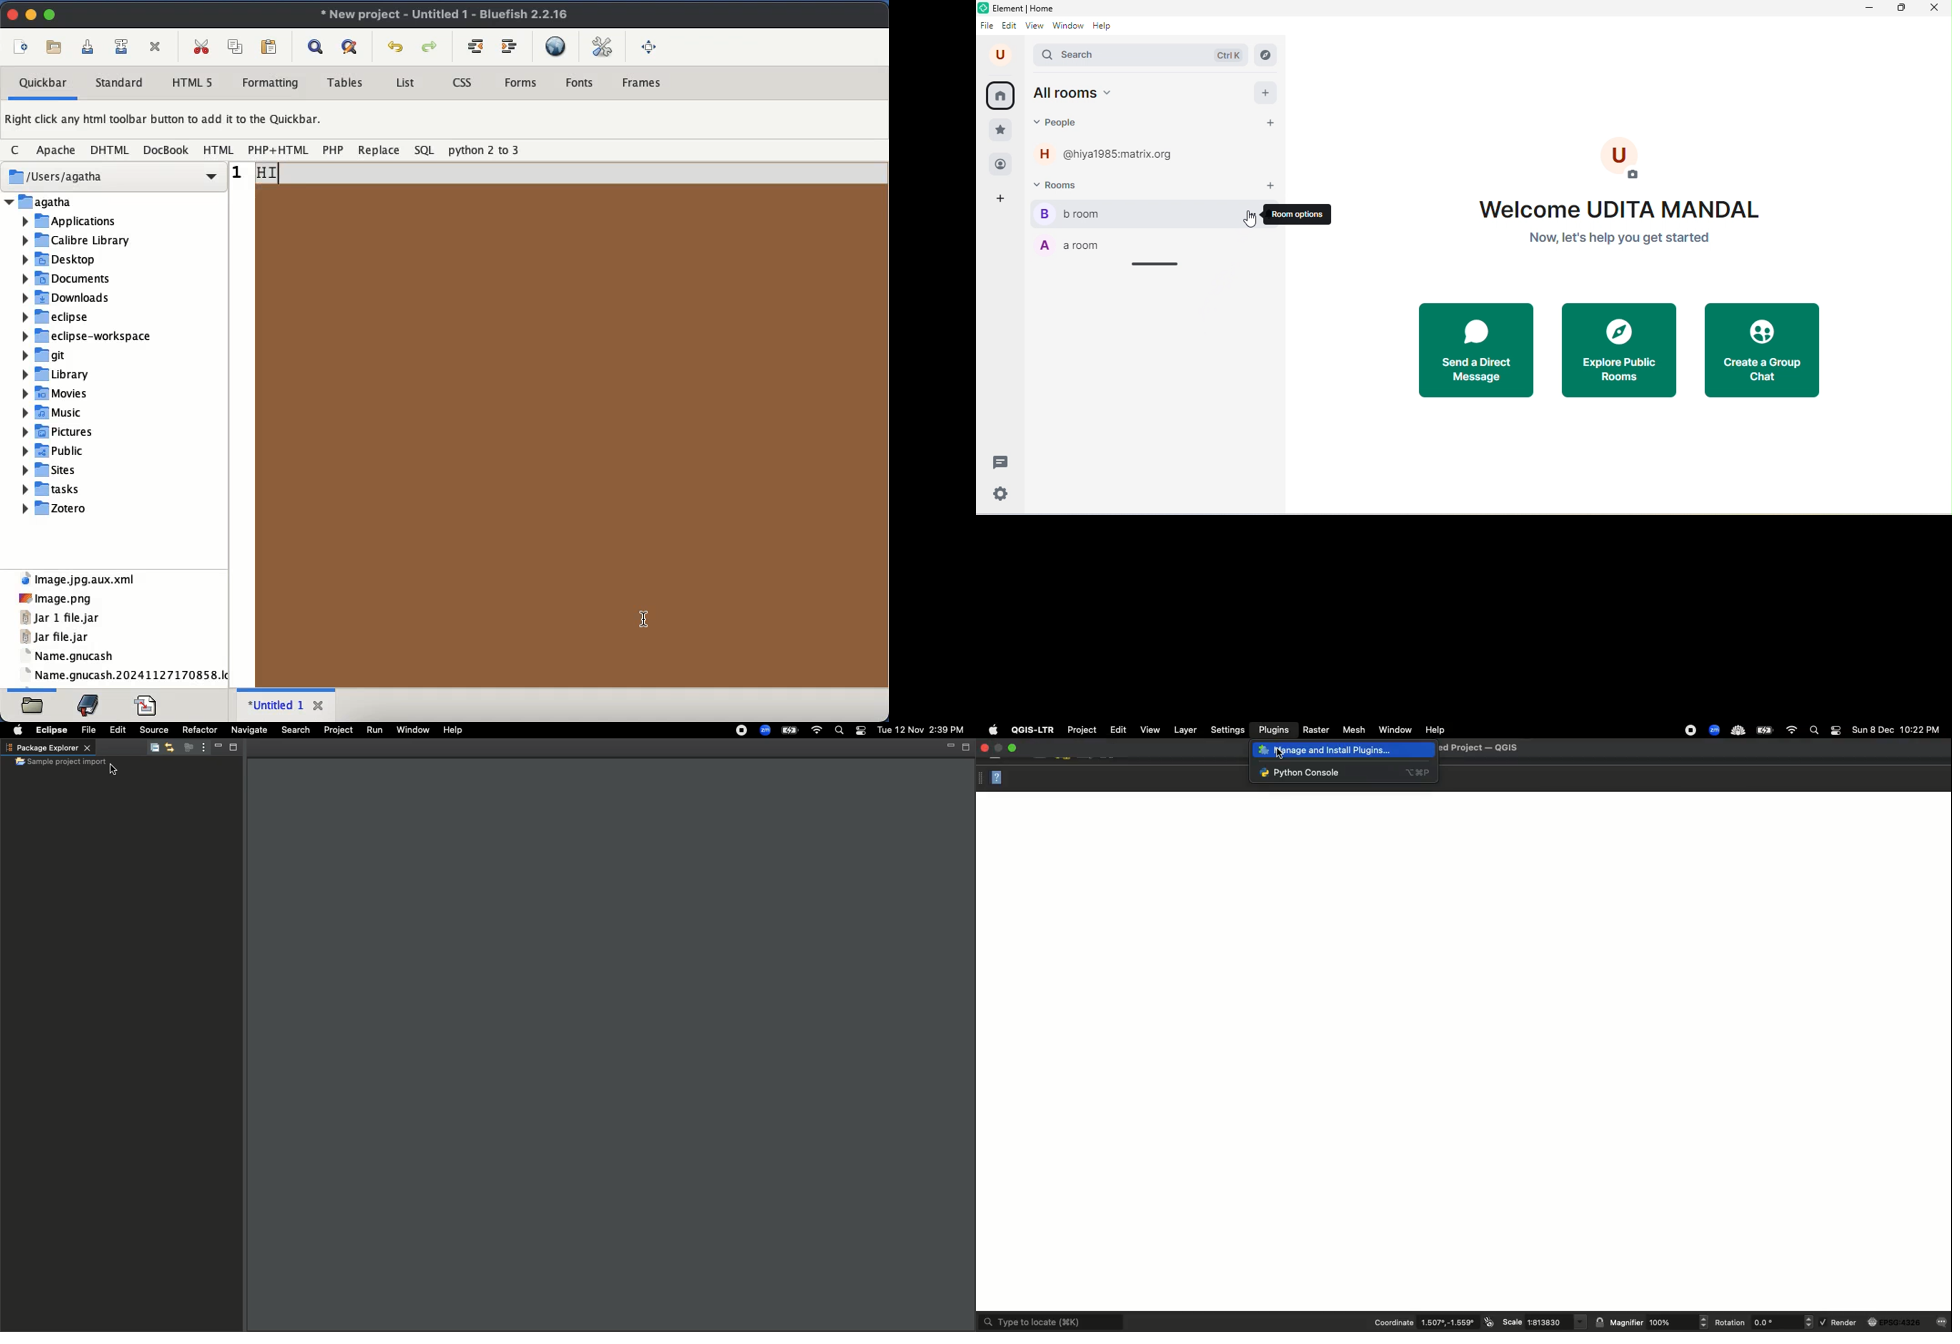  Describe the element at coordinates (1629, 161) in the screenshot. I see `add profile photo` at that location.